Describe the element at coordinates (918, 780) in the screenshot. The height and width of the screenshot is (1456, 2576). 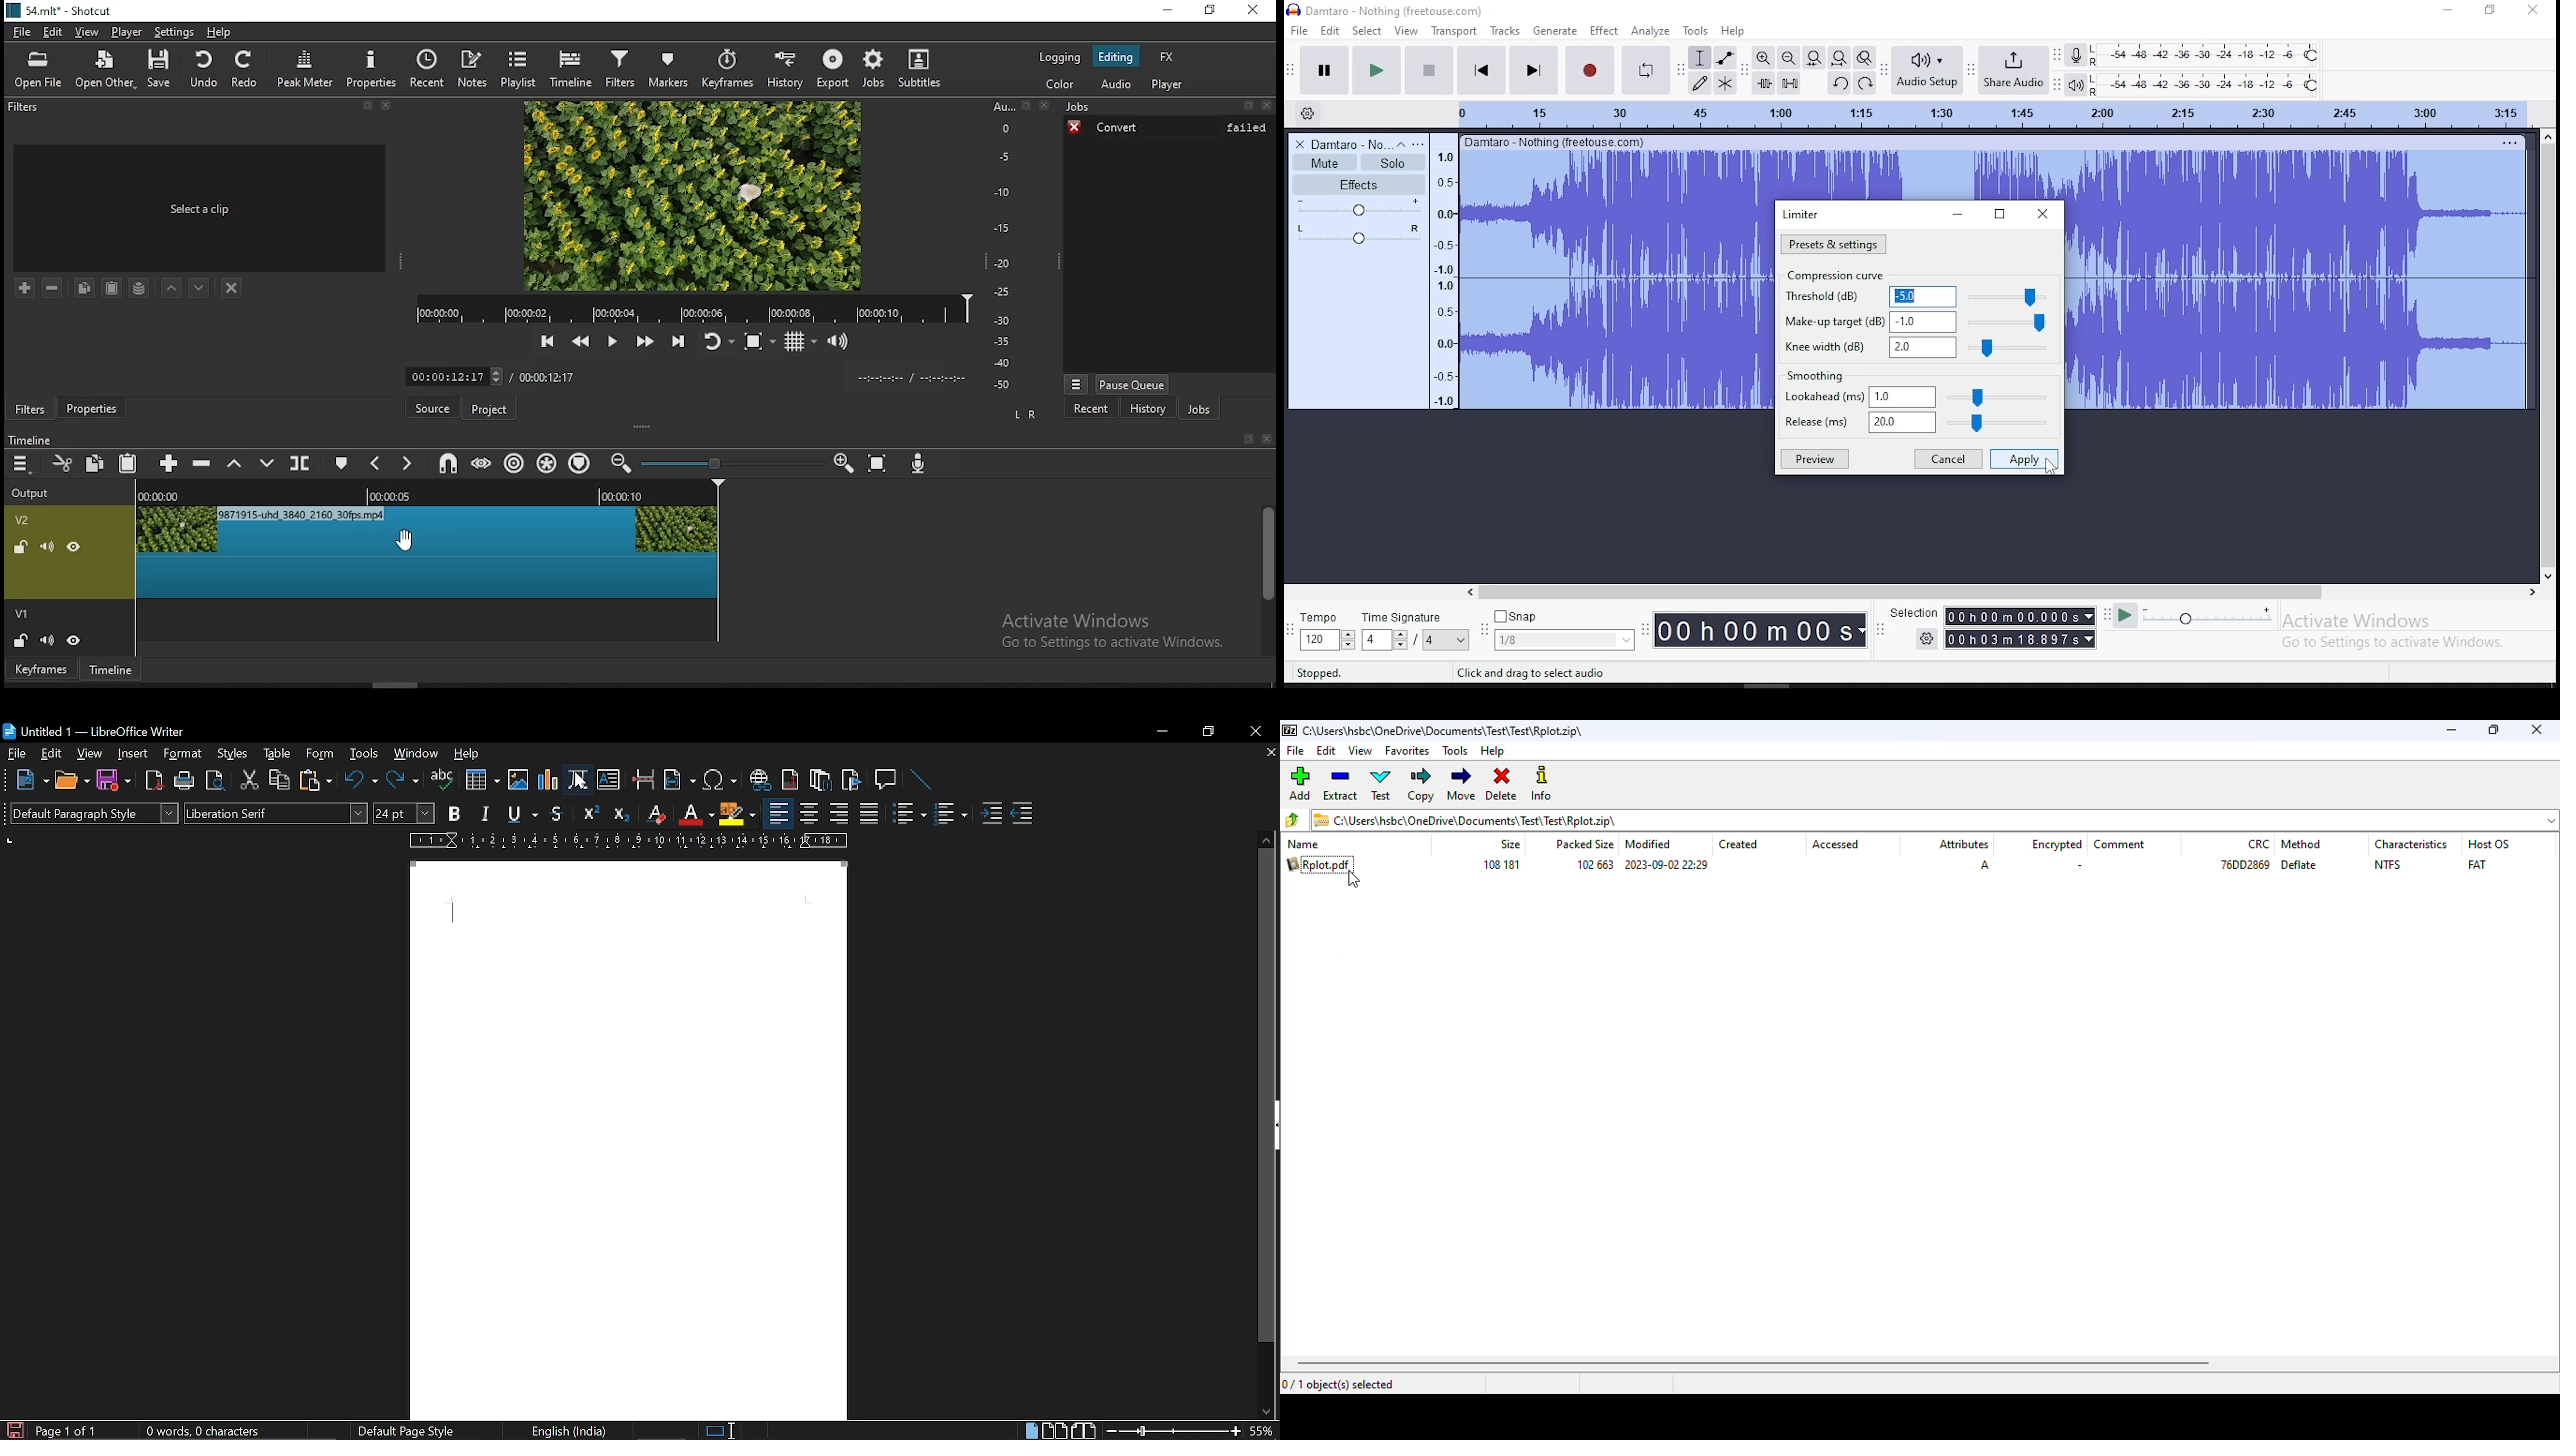
I see `line` at that location.